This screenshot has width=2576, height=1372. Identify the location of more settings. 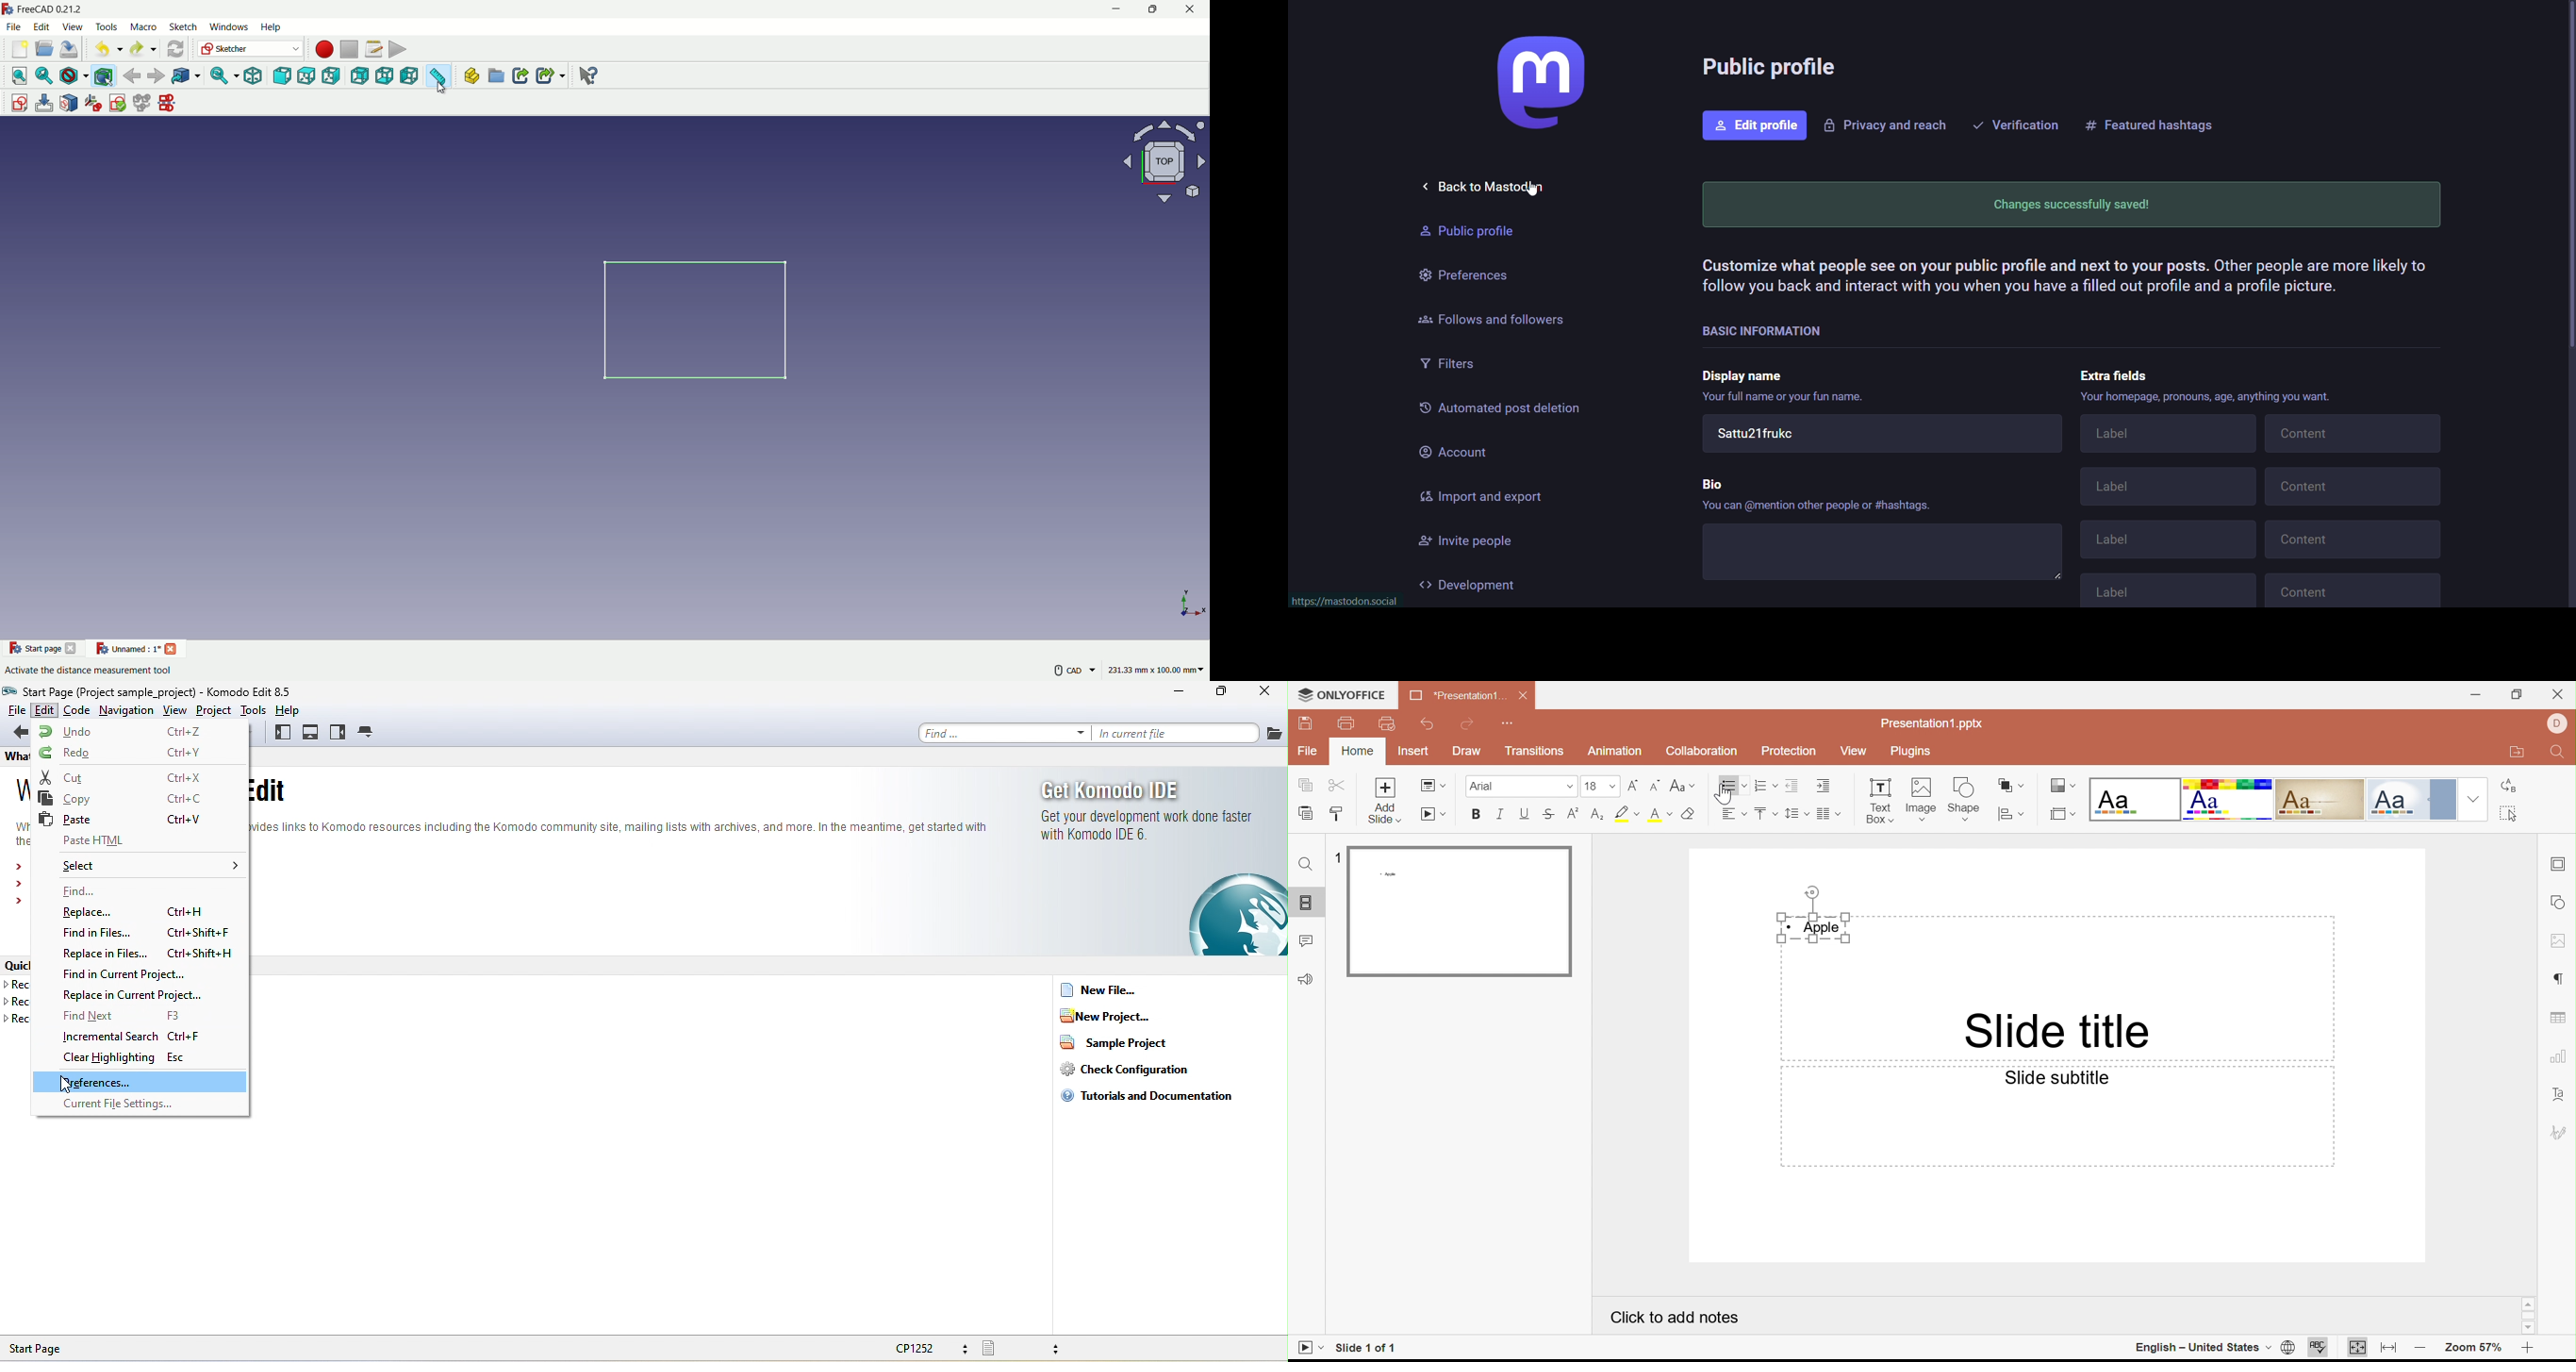
(1072, 670).